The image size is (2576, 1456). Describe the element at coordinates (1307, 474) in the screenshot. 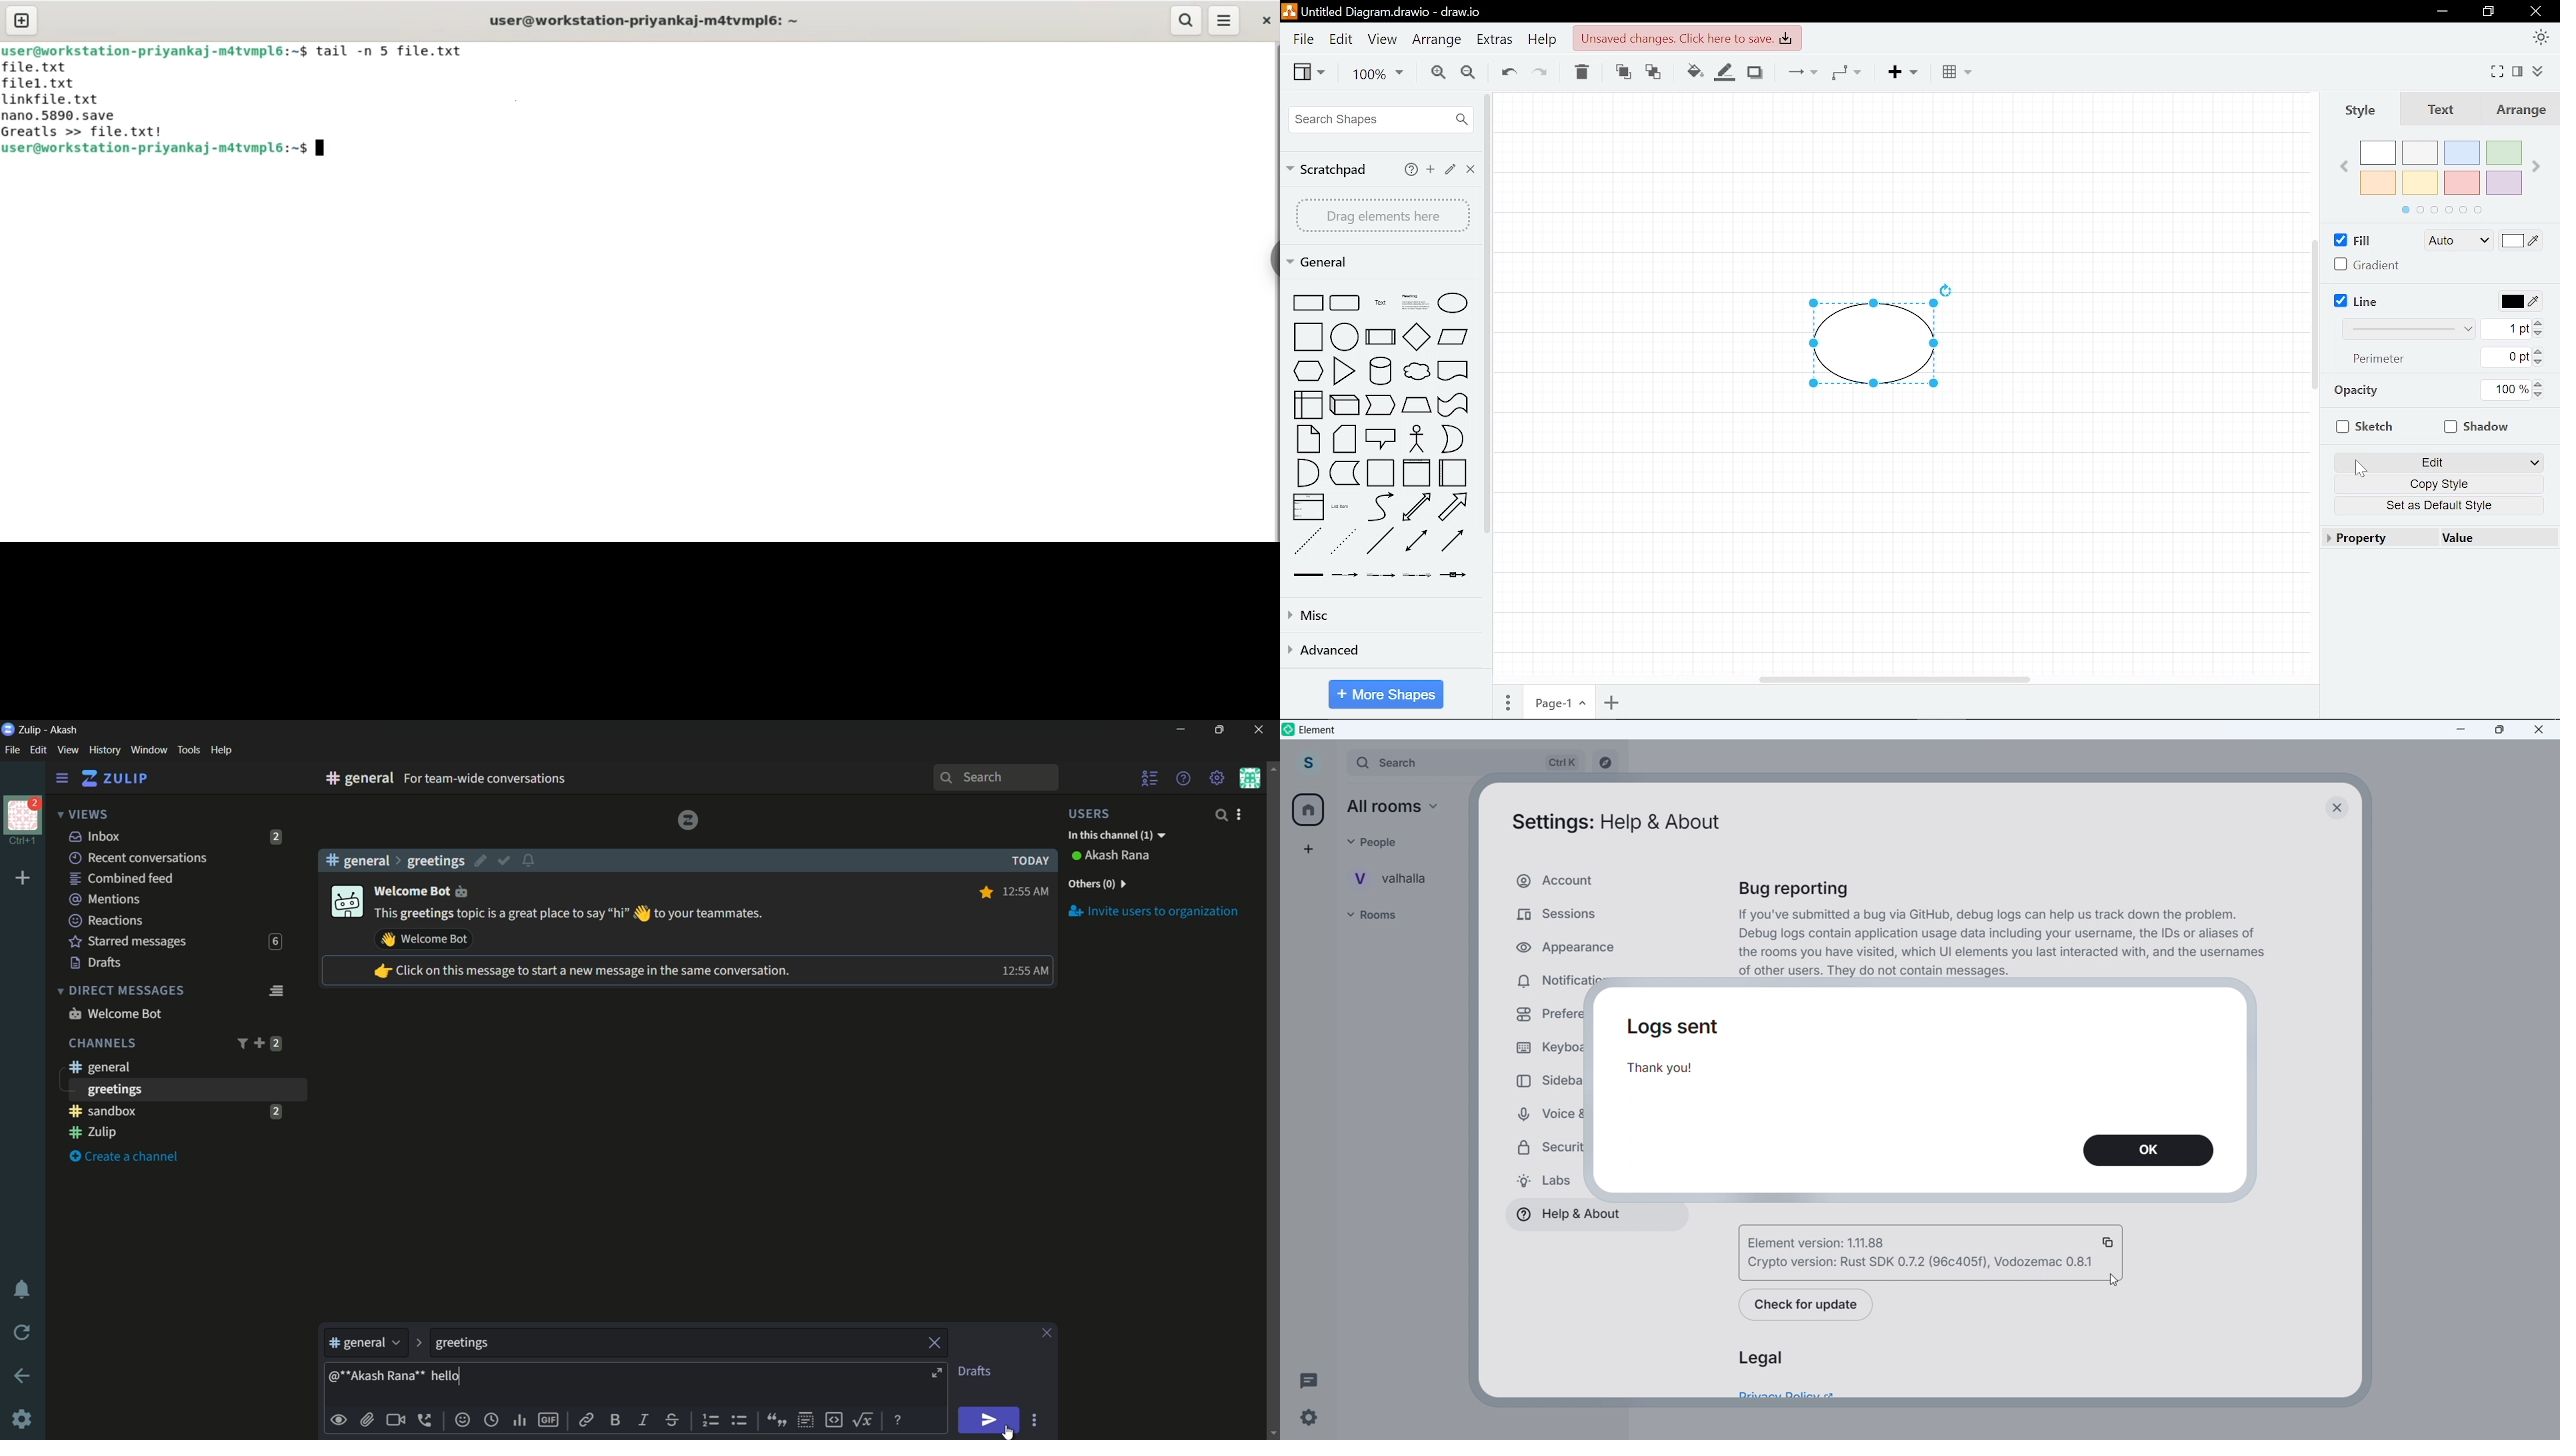

I see `and` at that location.